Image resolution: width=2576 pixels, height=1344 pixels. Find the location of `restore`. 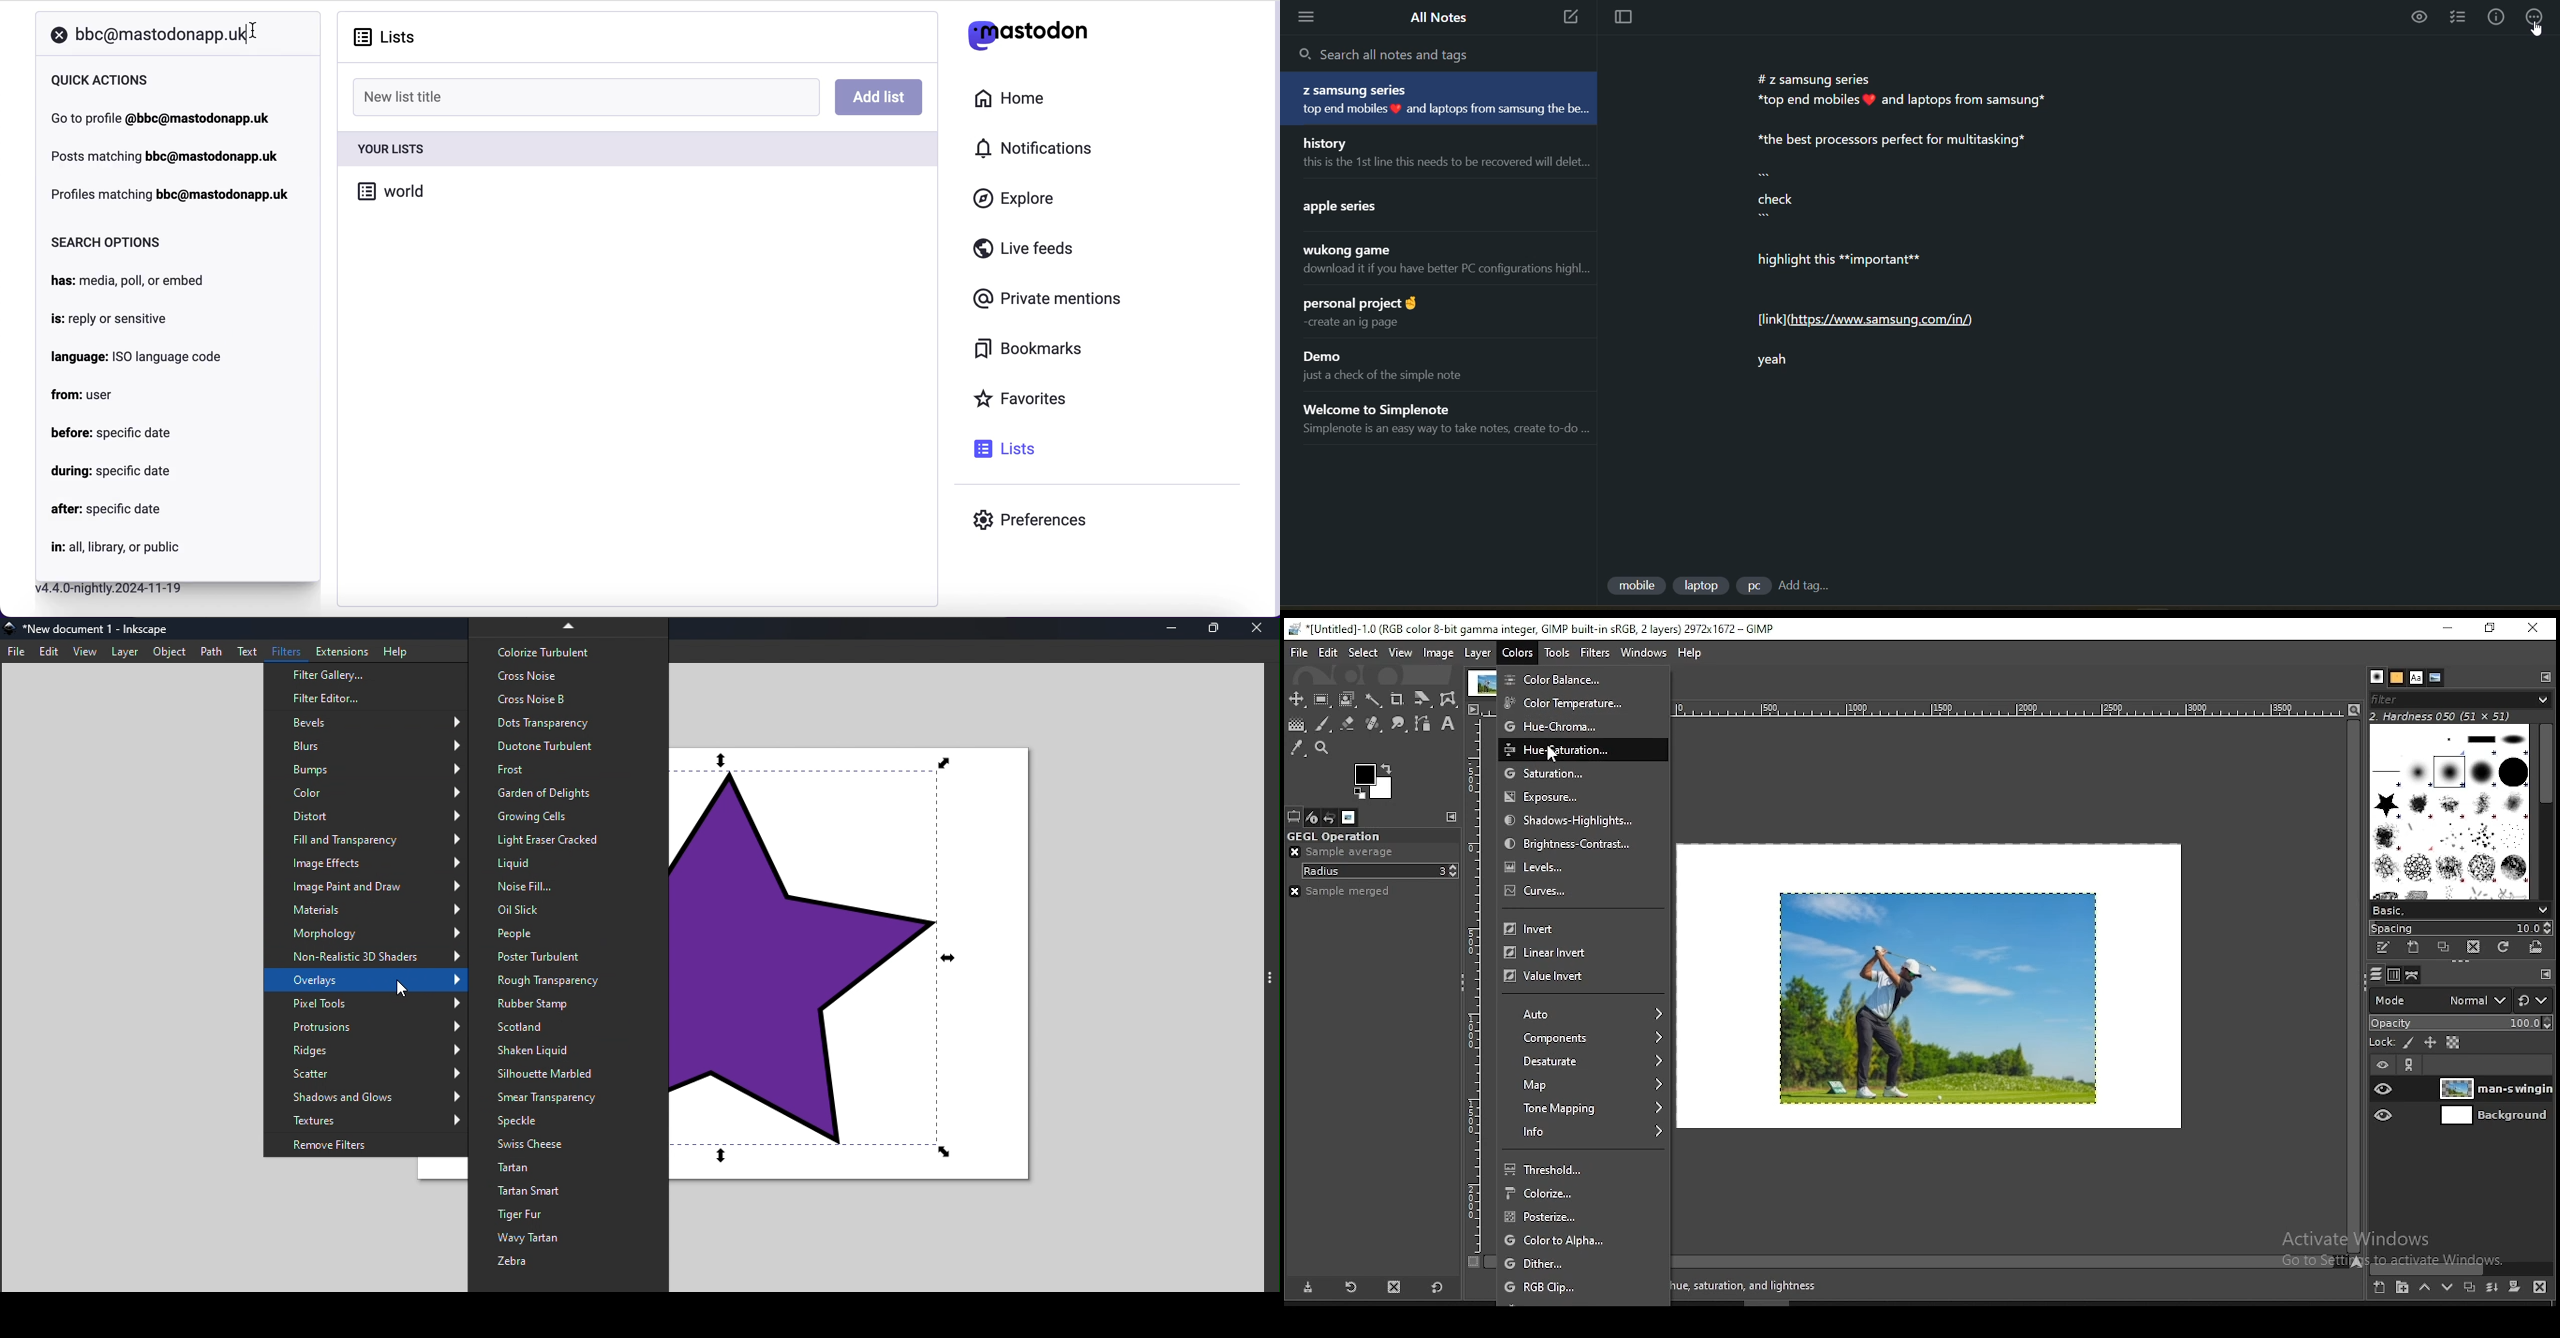

restore is located at coordinates (2492, 630).